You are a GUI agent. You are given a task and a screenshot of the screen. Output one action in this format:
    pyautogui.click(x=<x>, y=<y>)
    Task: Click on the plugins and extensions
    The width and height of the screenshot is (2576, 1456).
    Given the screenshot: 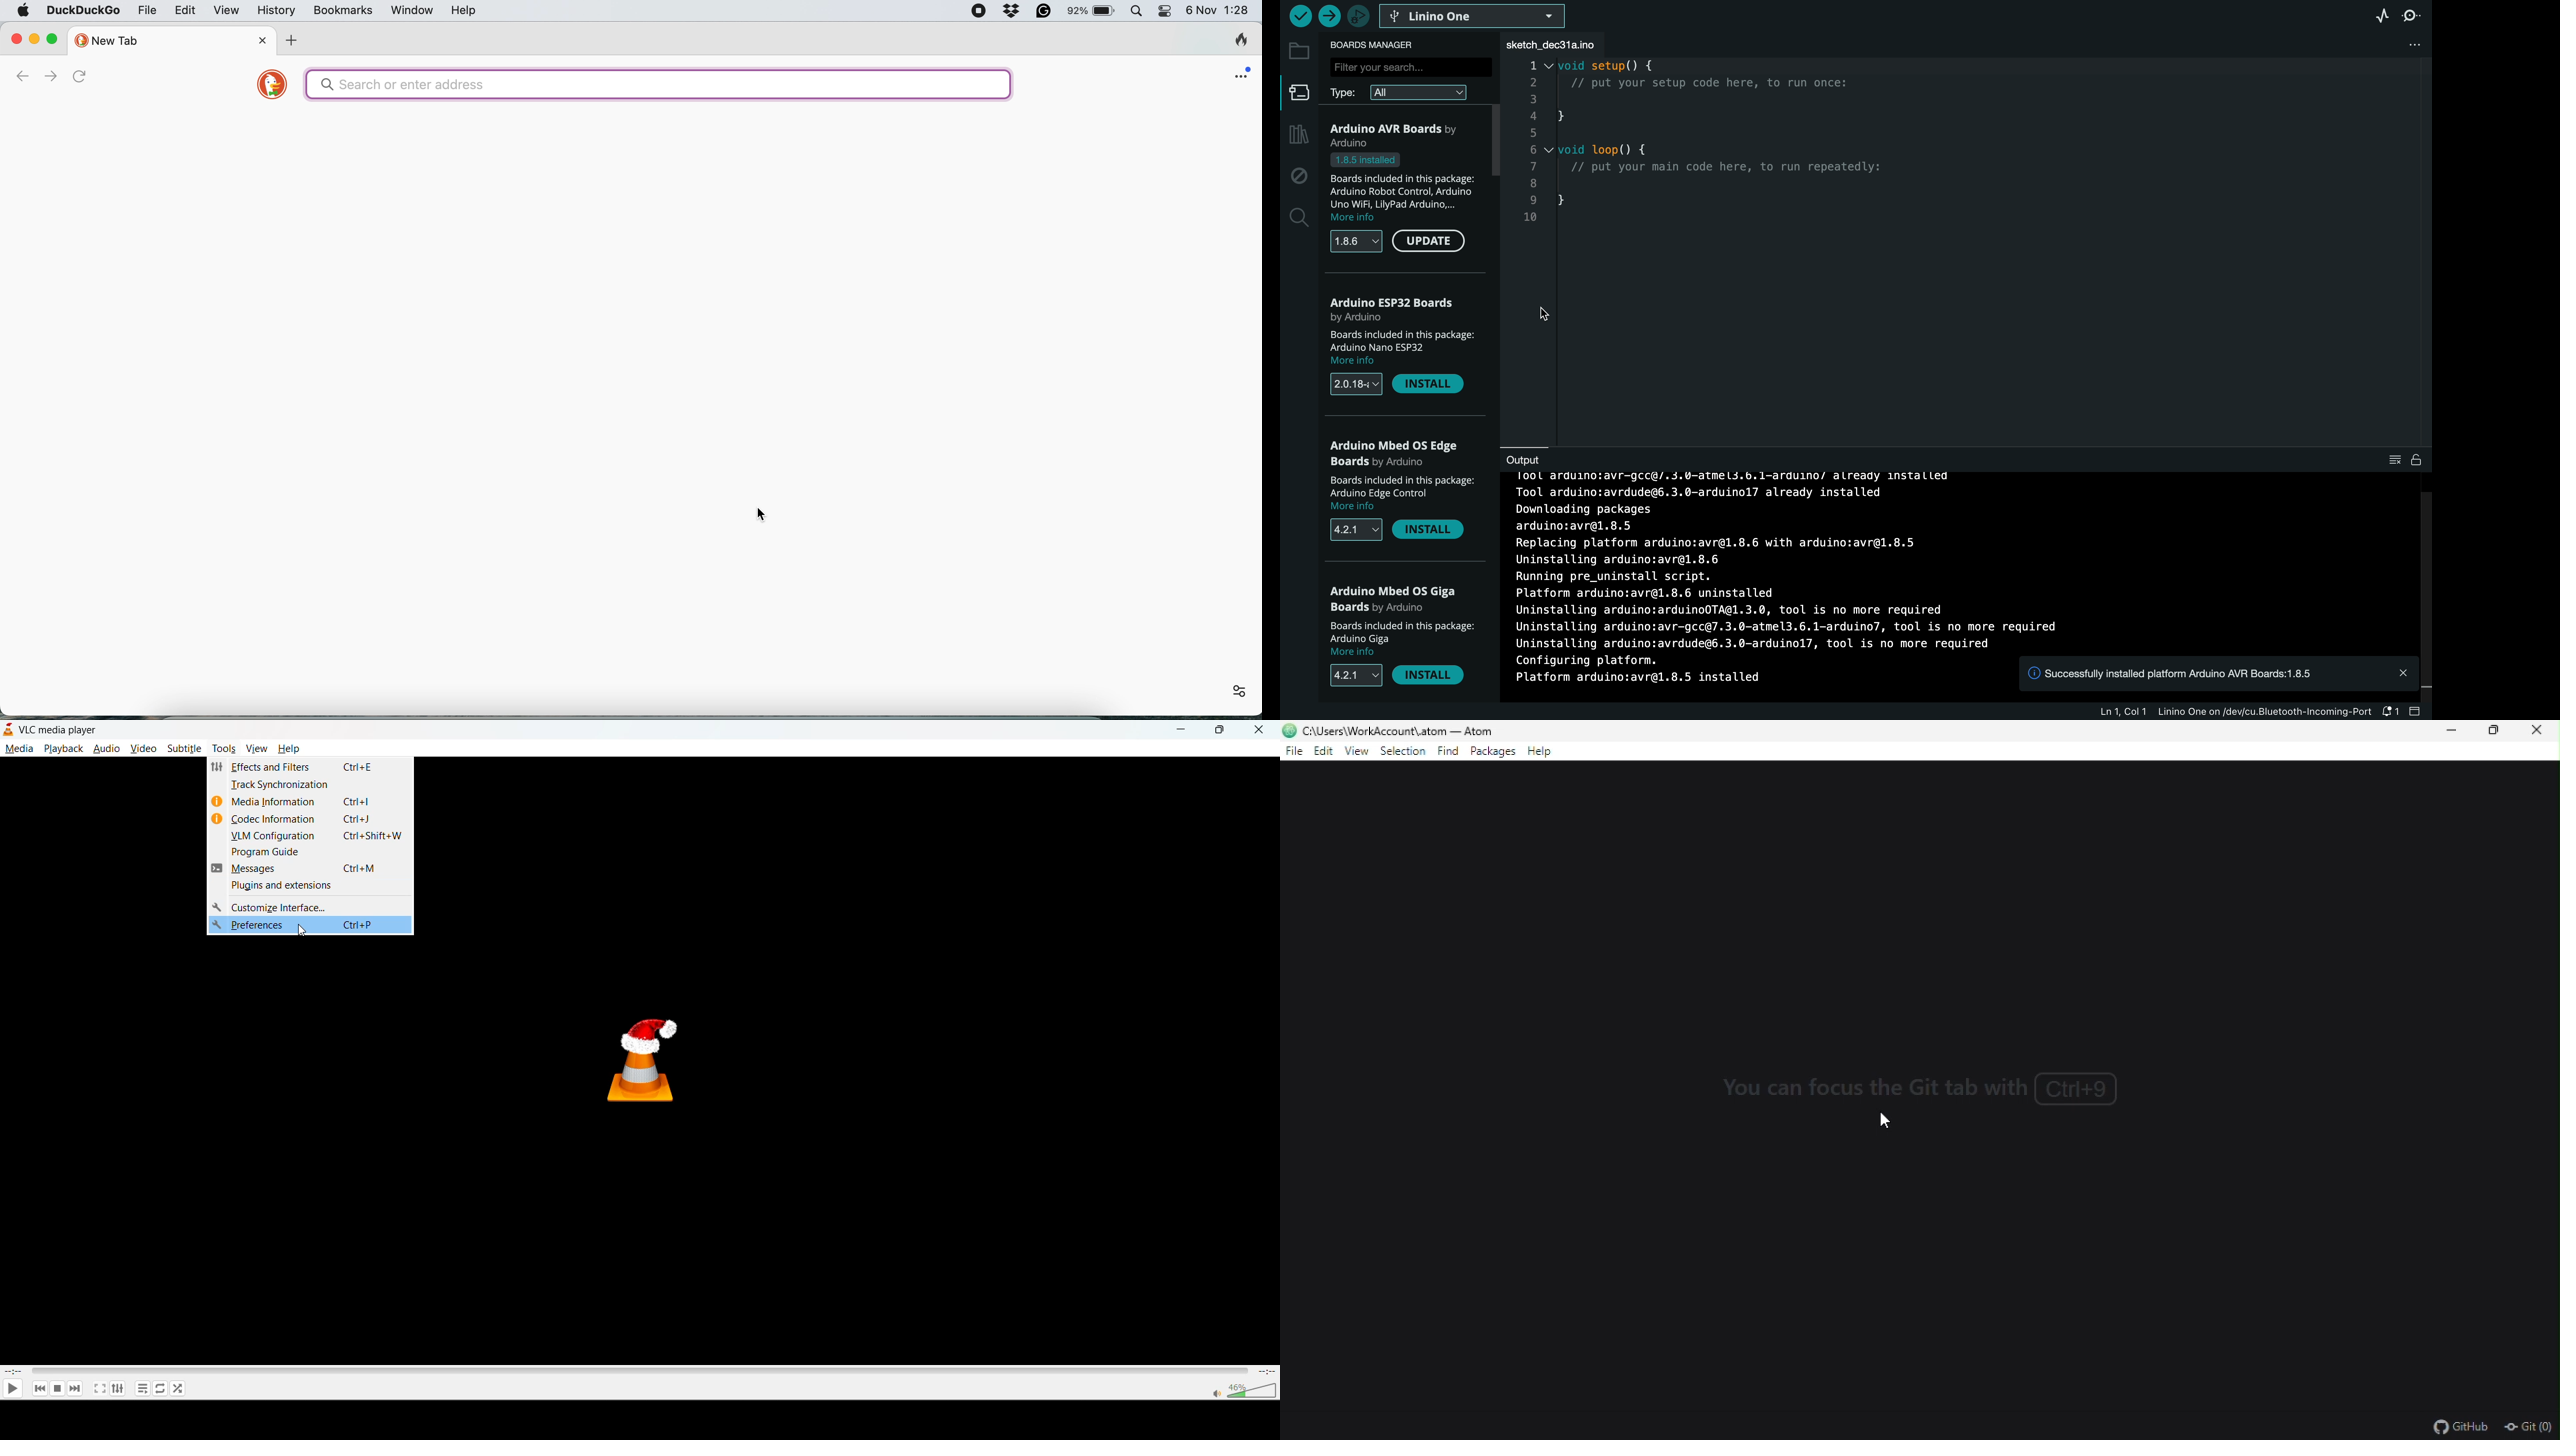 What is the action you would take?
    pyautogui.click(x=280, y=887)
    